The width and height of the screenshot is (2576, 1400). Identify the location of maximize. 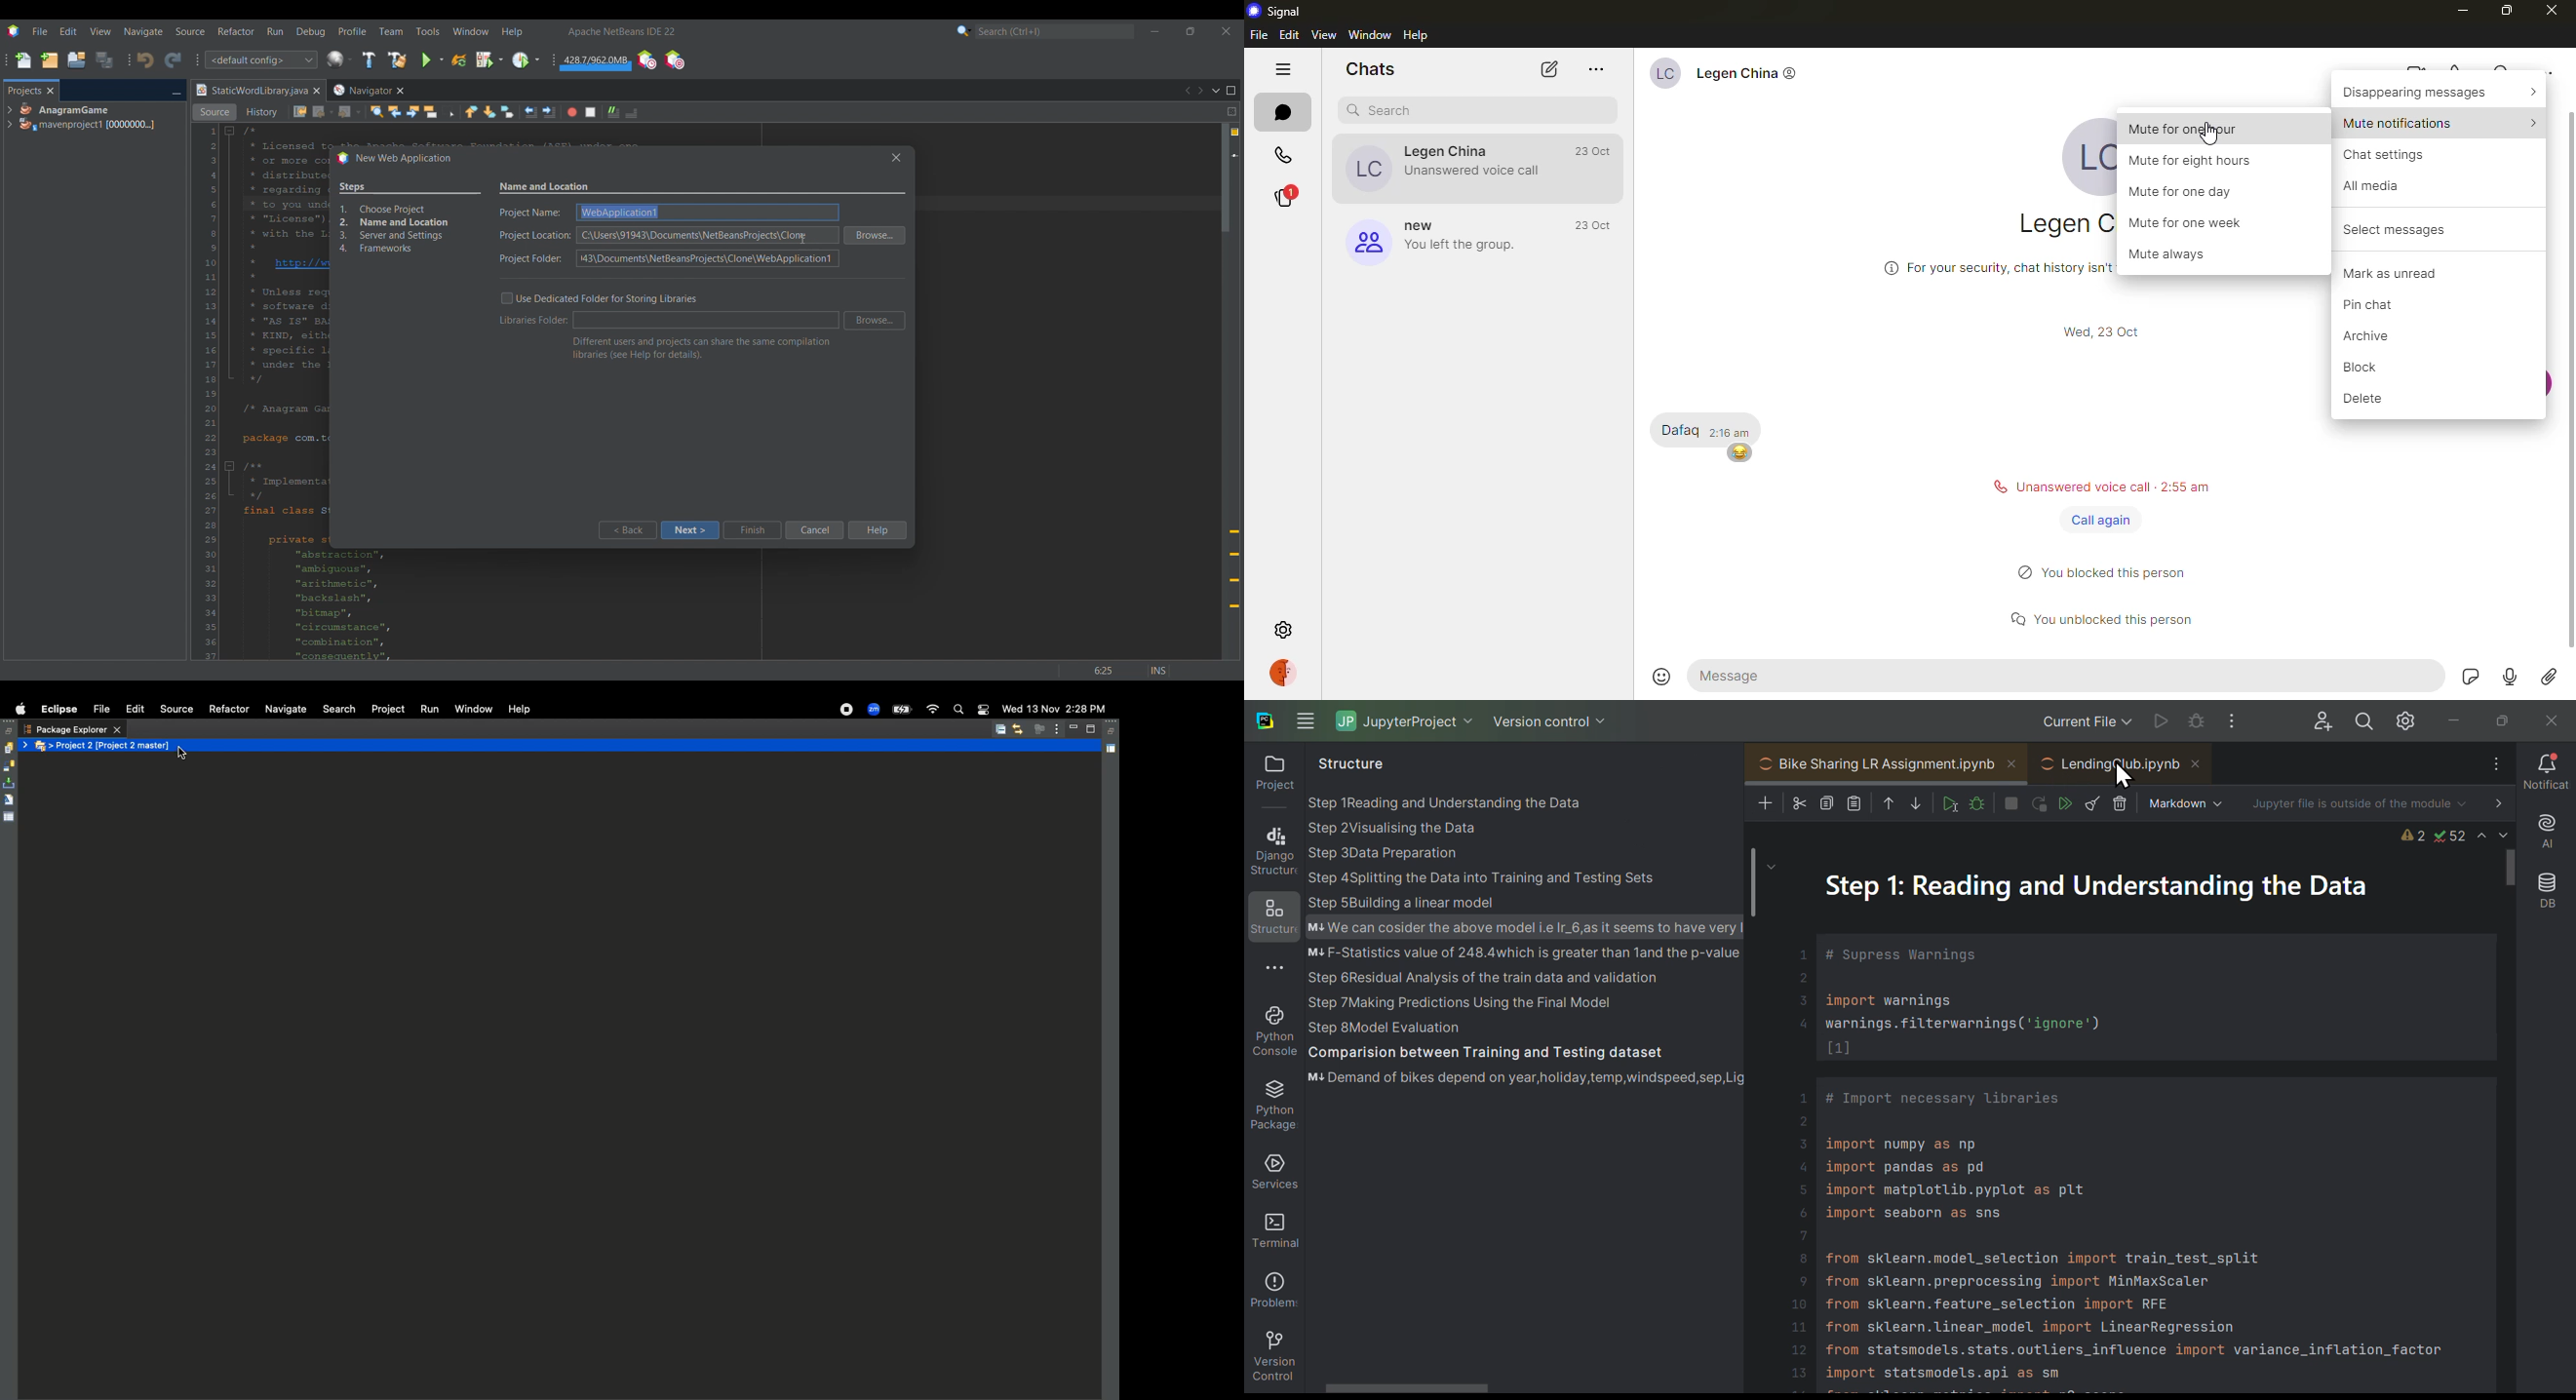
(2505, 9).